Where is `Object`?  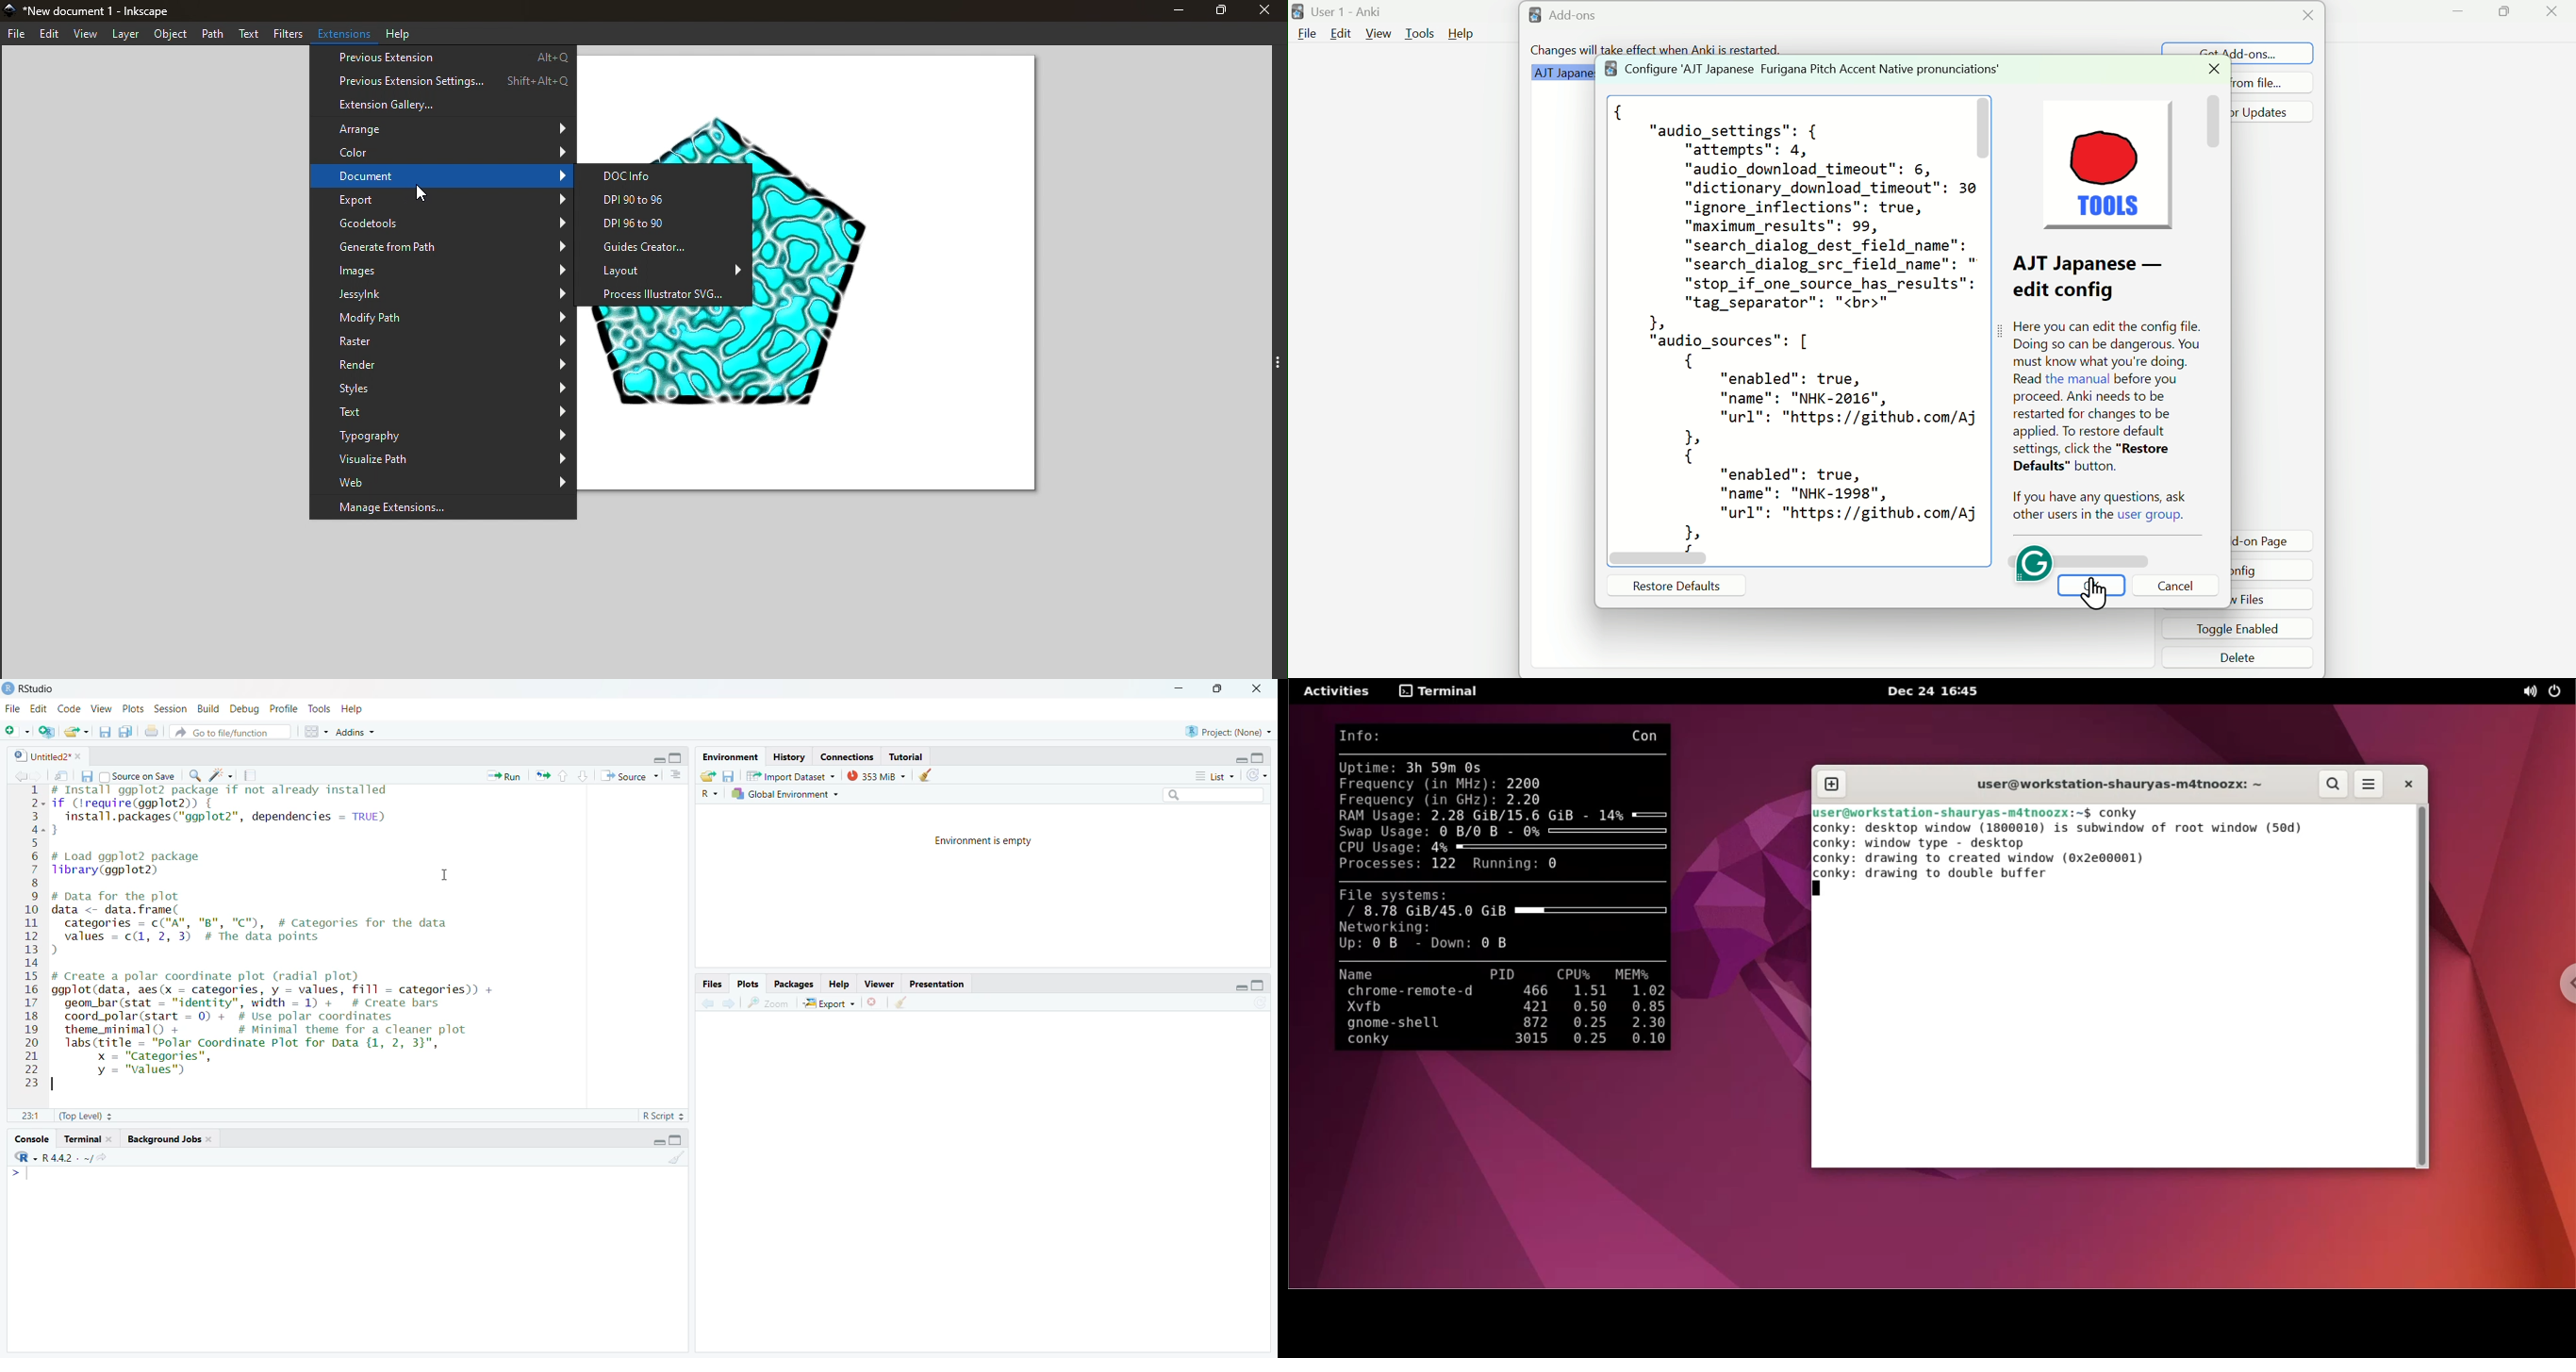 Object is located at coordinates (173, 35).